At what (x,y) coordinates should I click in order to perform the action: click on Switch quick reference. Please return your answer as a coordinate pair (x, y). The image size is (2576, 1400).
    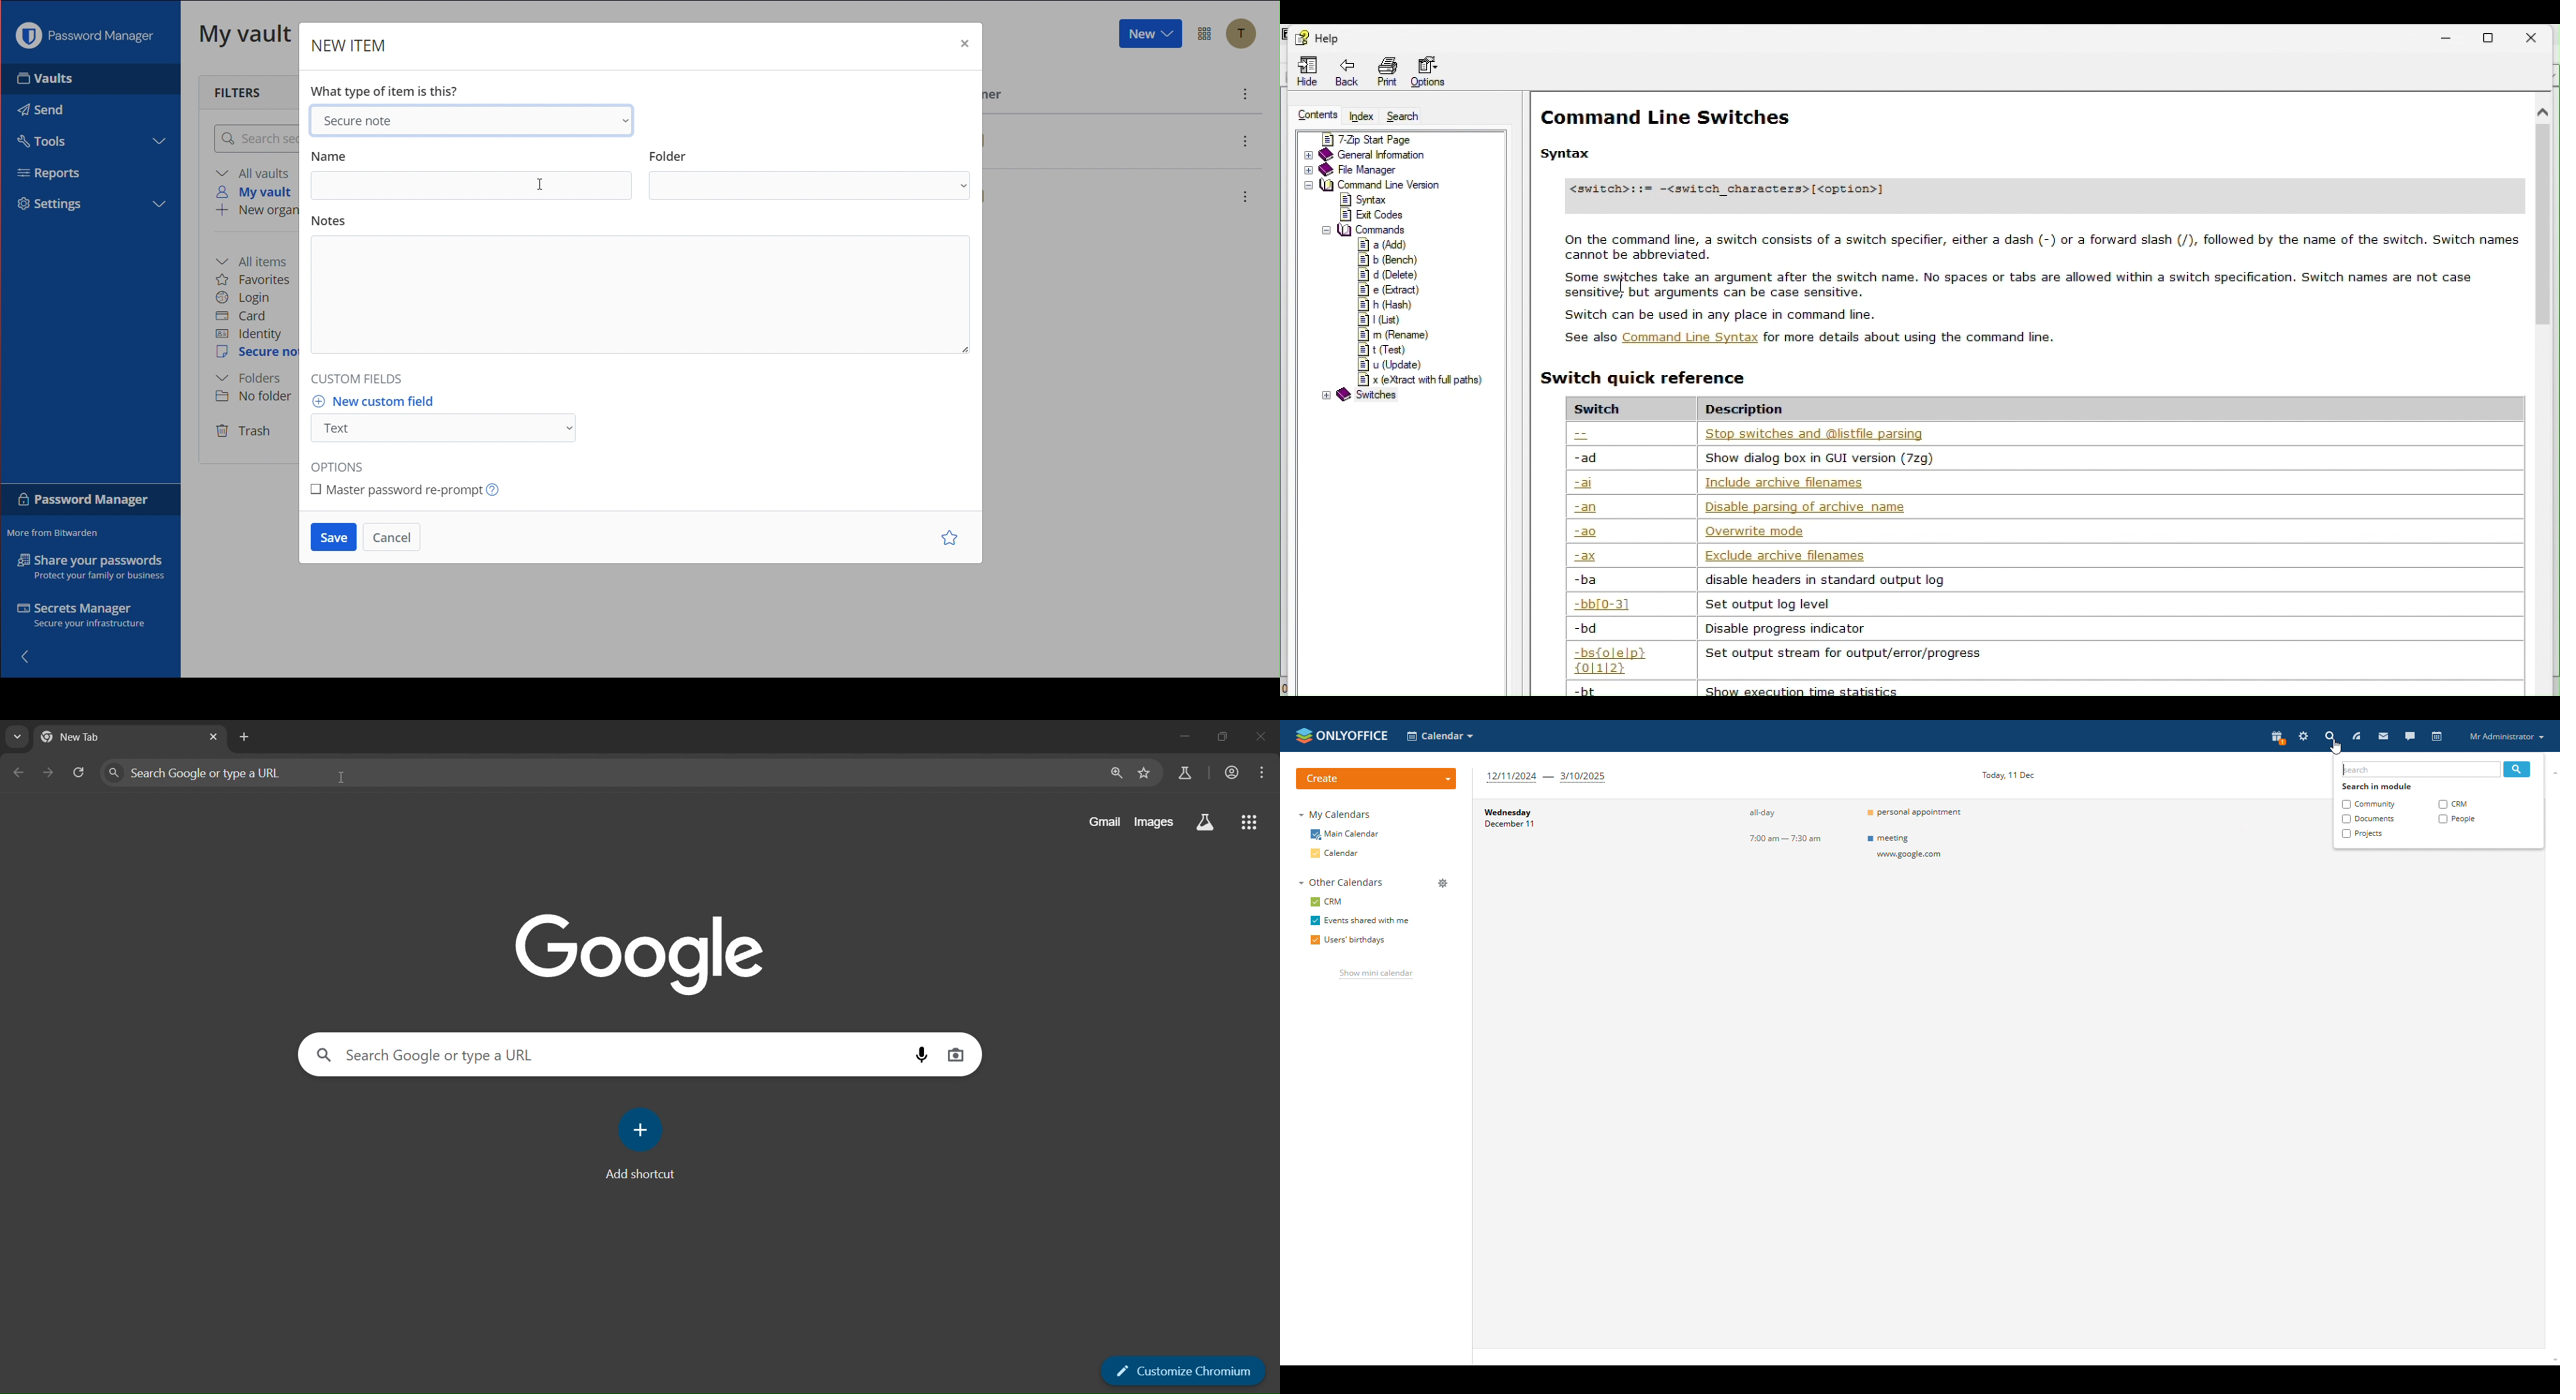
    Looking at the image, I should click on (1645, 378).